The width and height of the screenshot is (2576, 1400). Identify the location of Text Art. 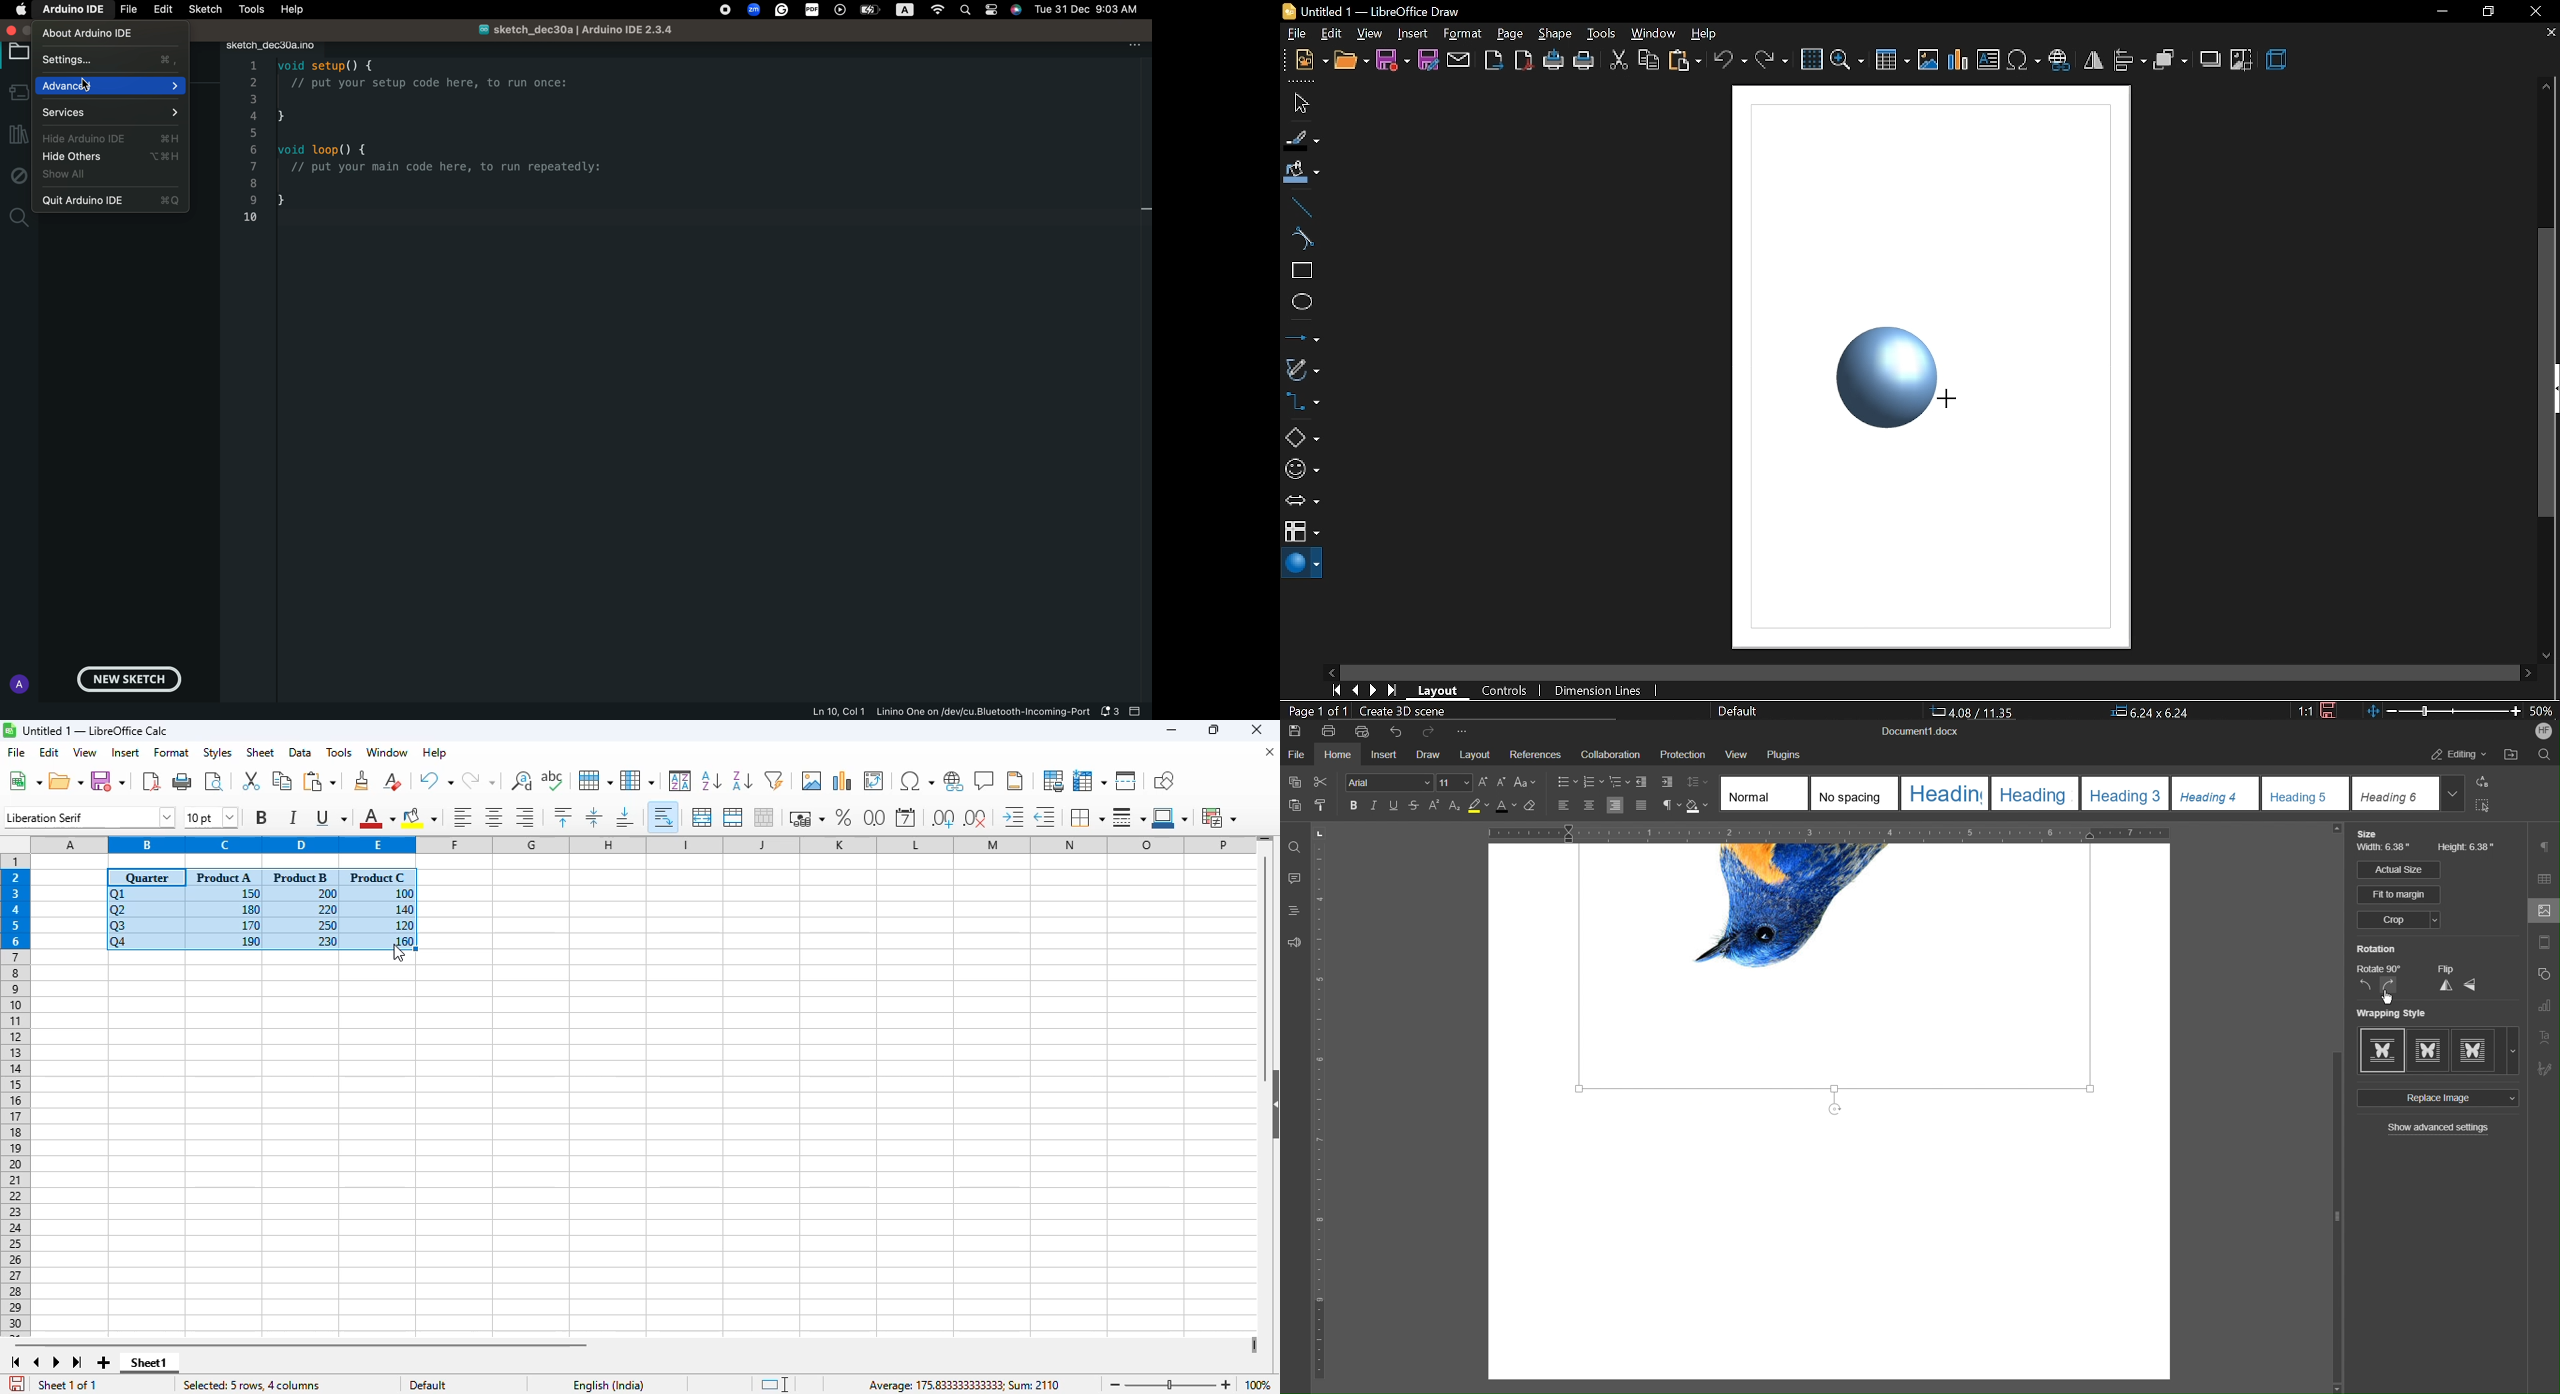
(2544, 1037).